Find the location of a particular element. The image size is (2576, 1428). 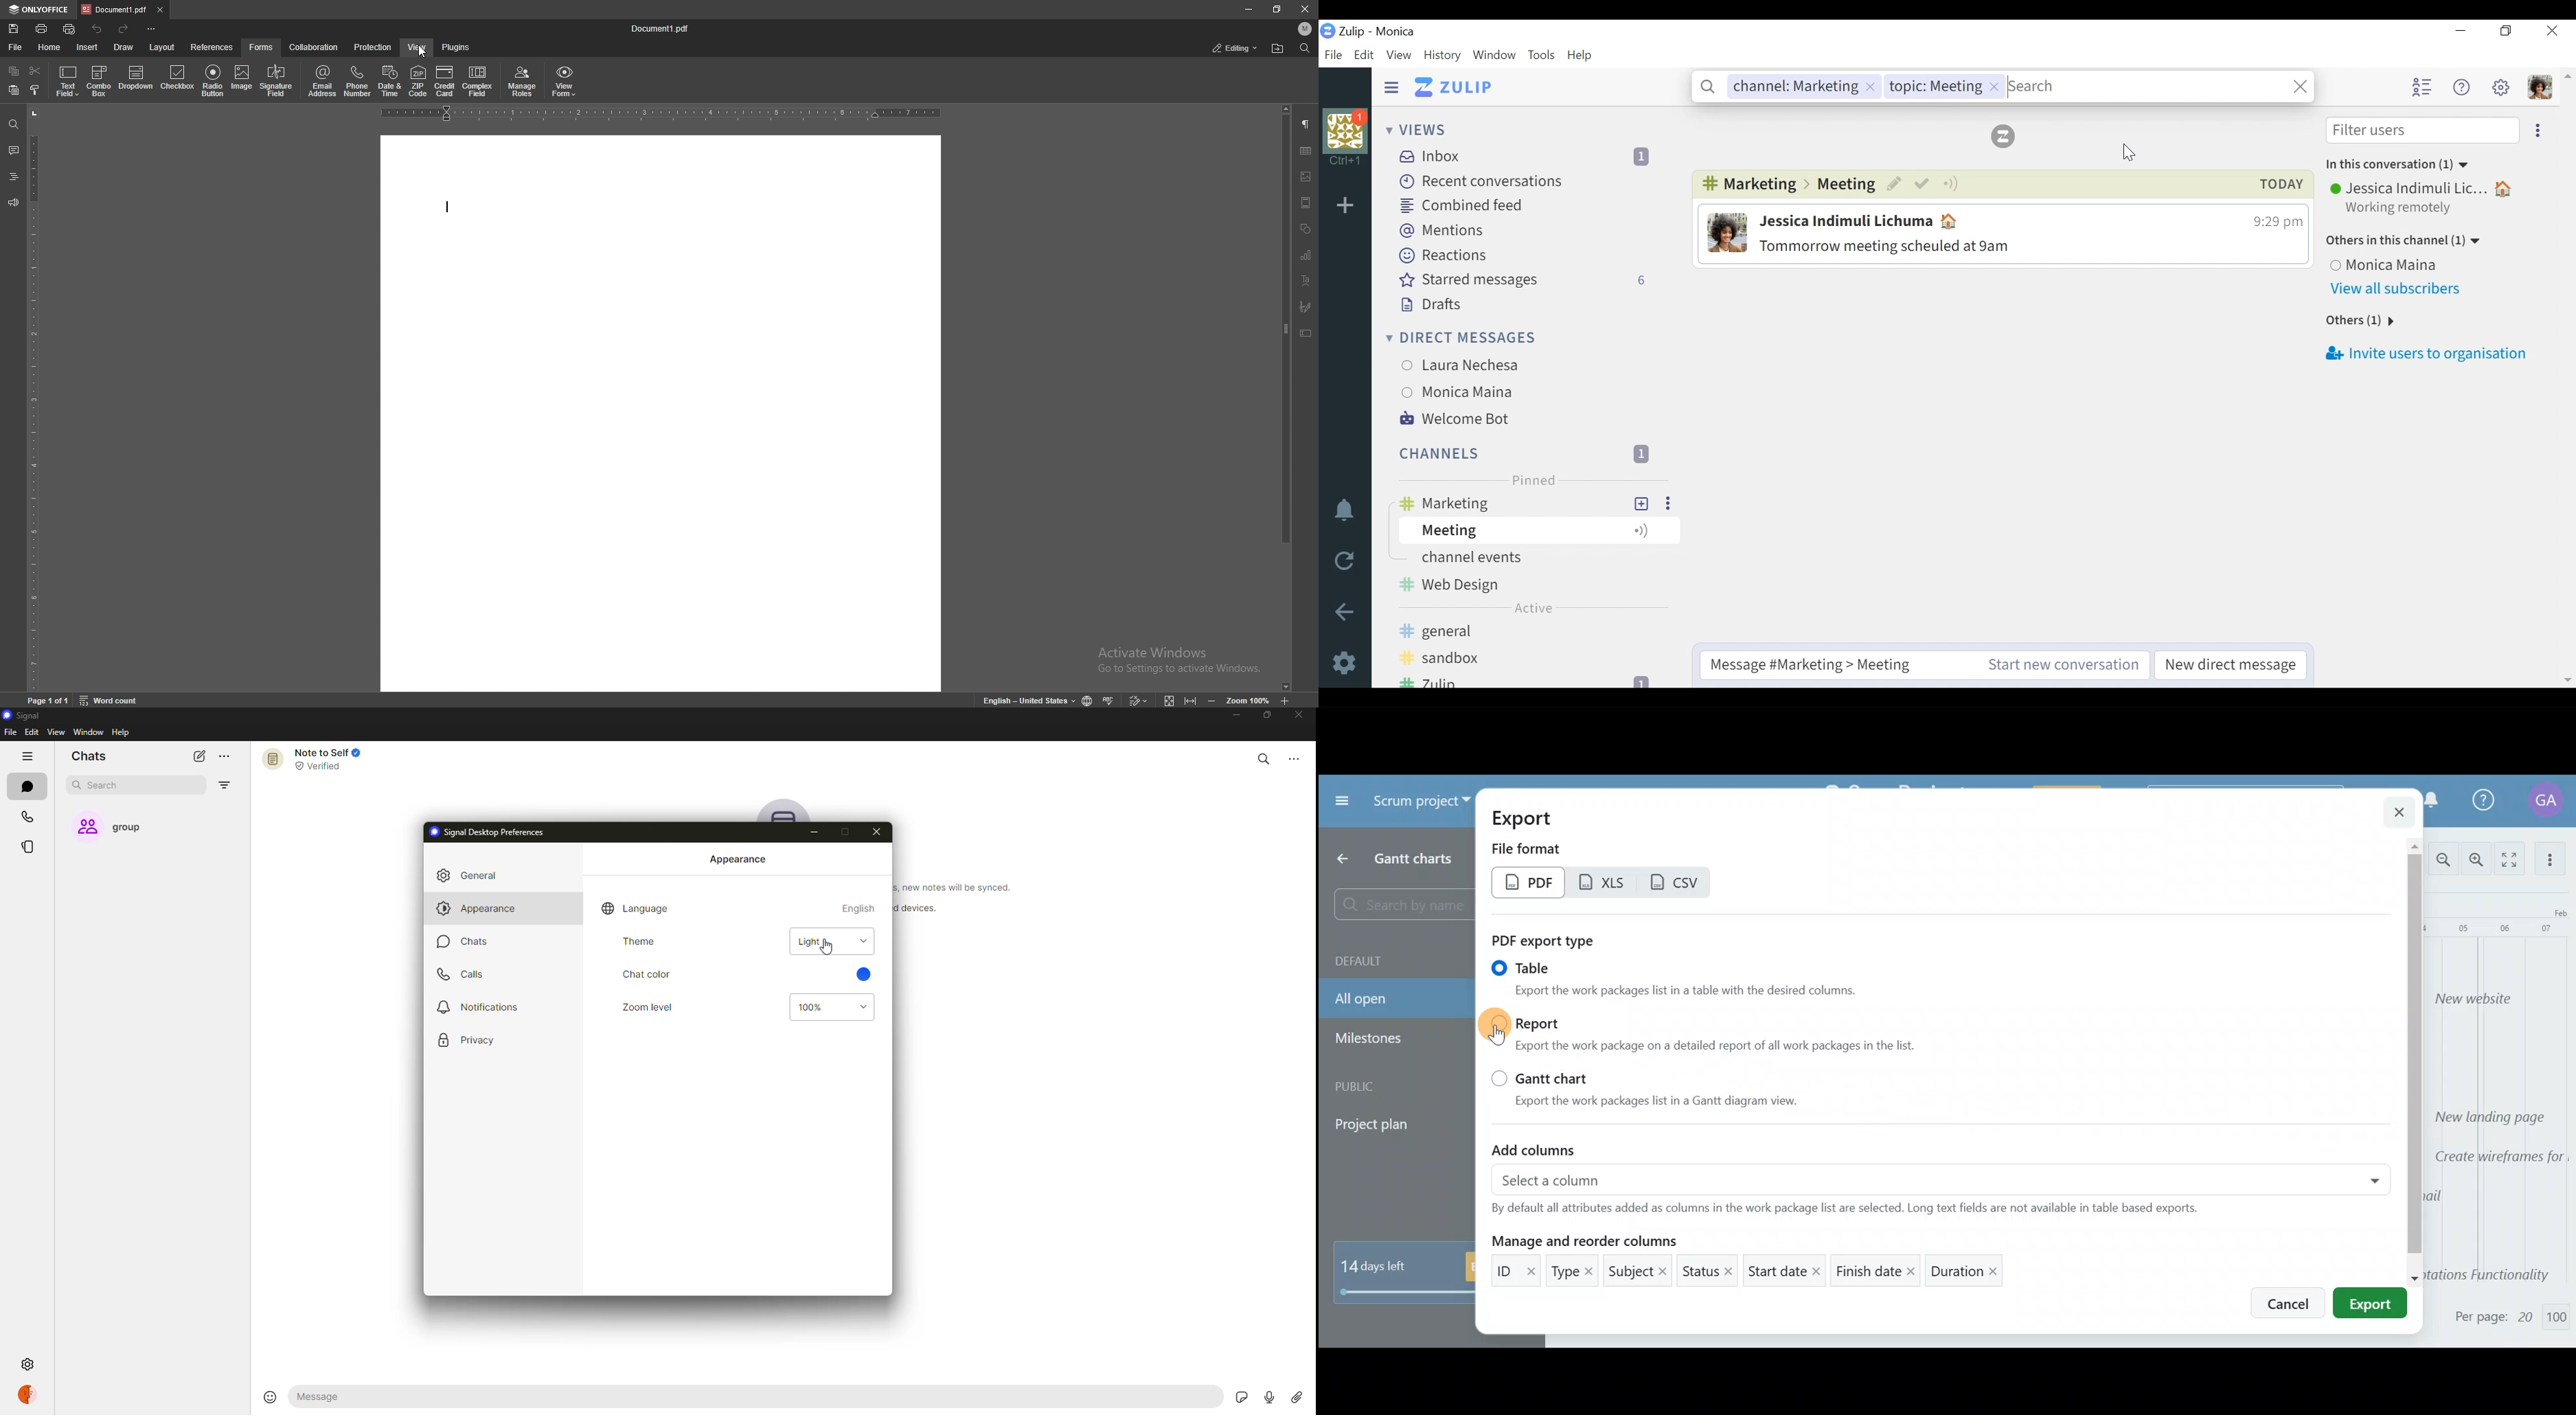

header and footer is located at coordinates (1305, 203).